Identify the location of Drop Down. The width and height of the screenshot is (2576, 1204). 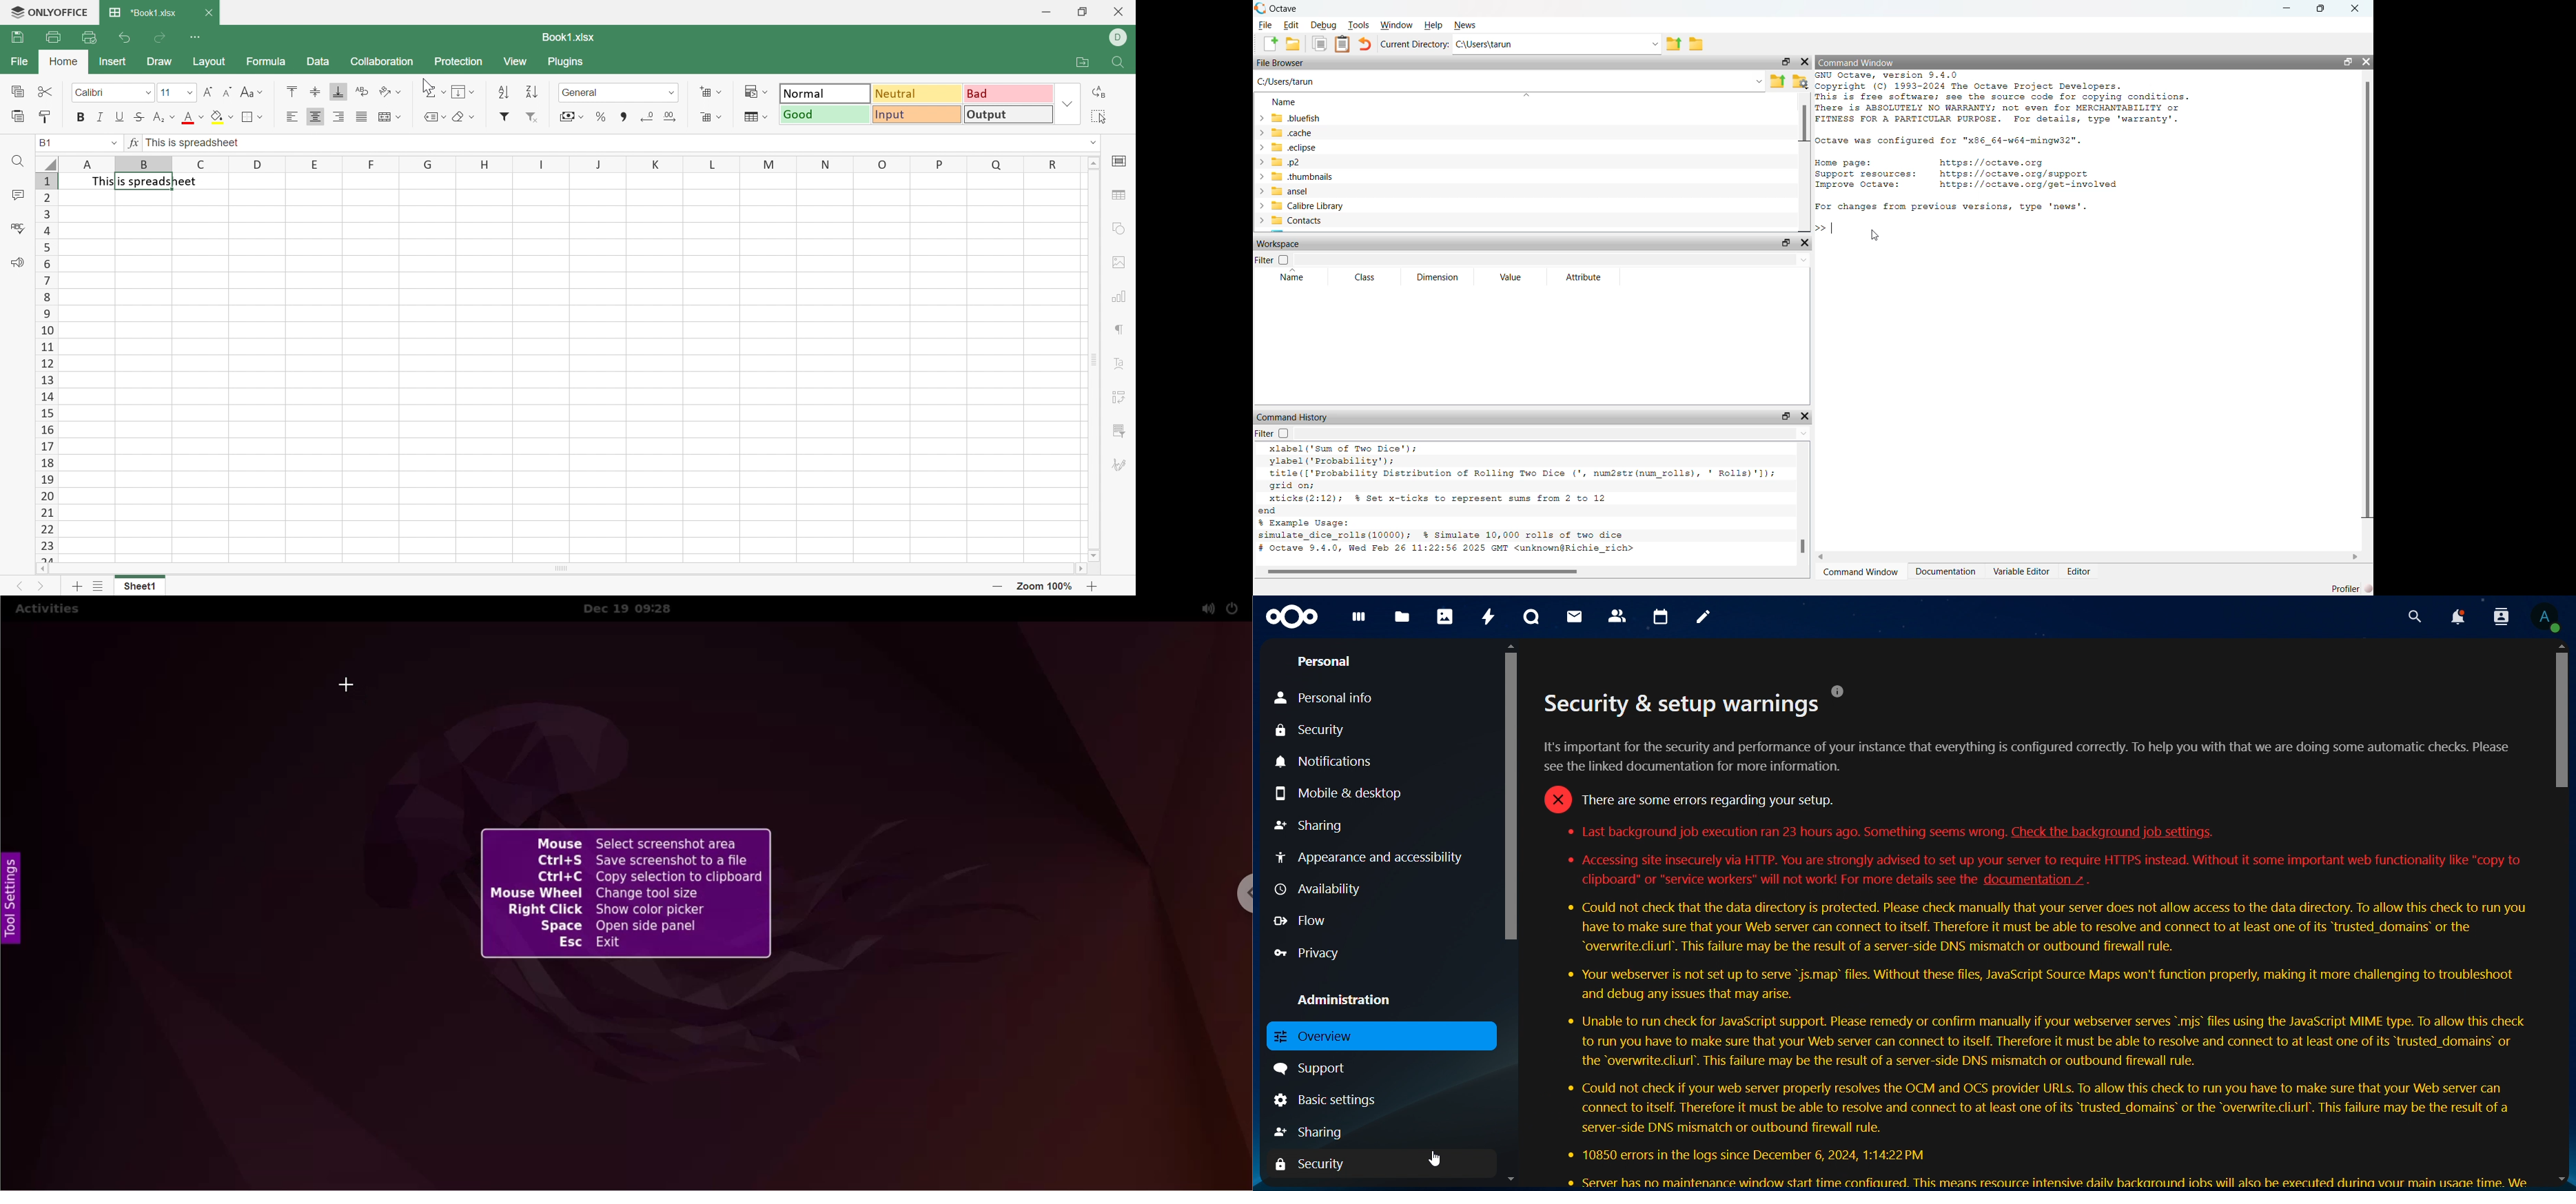
(1069, 103).